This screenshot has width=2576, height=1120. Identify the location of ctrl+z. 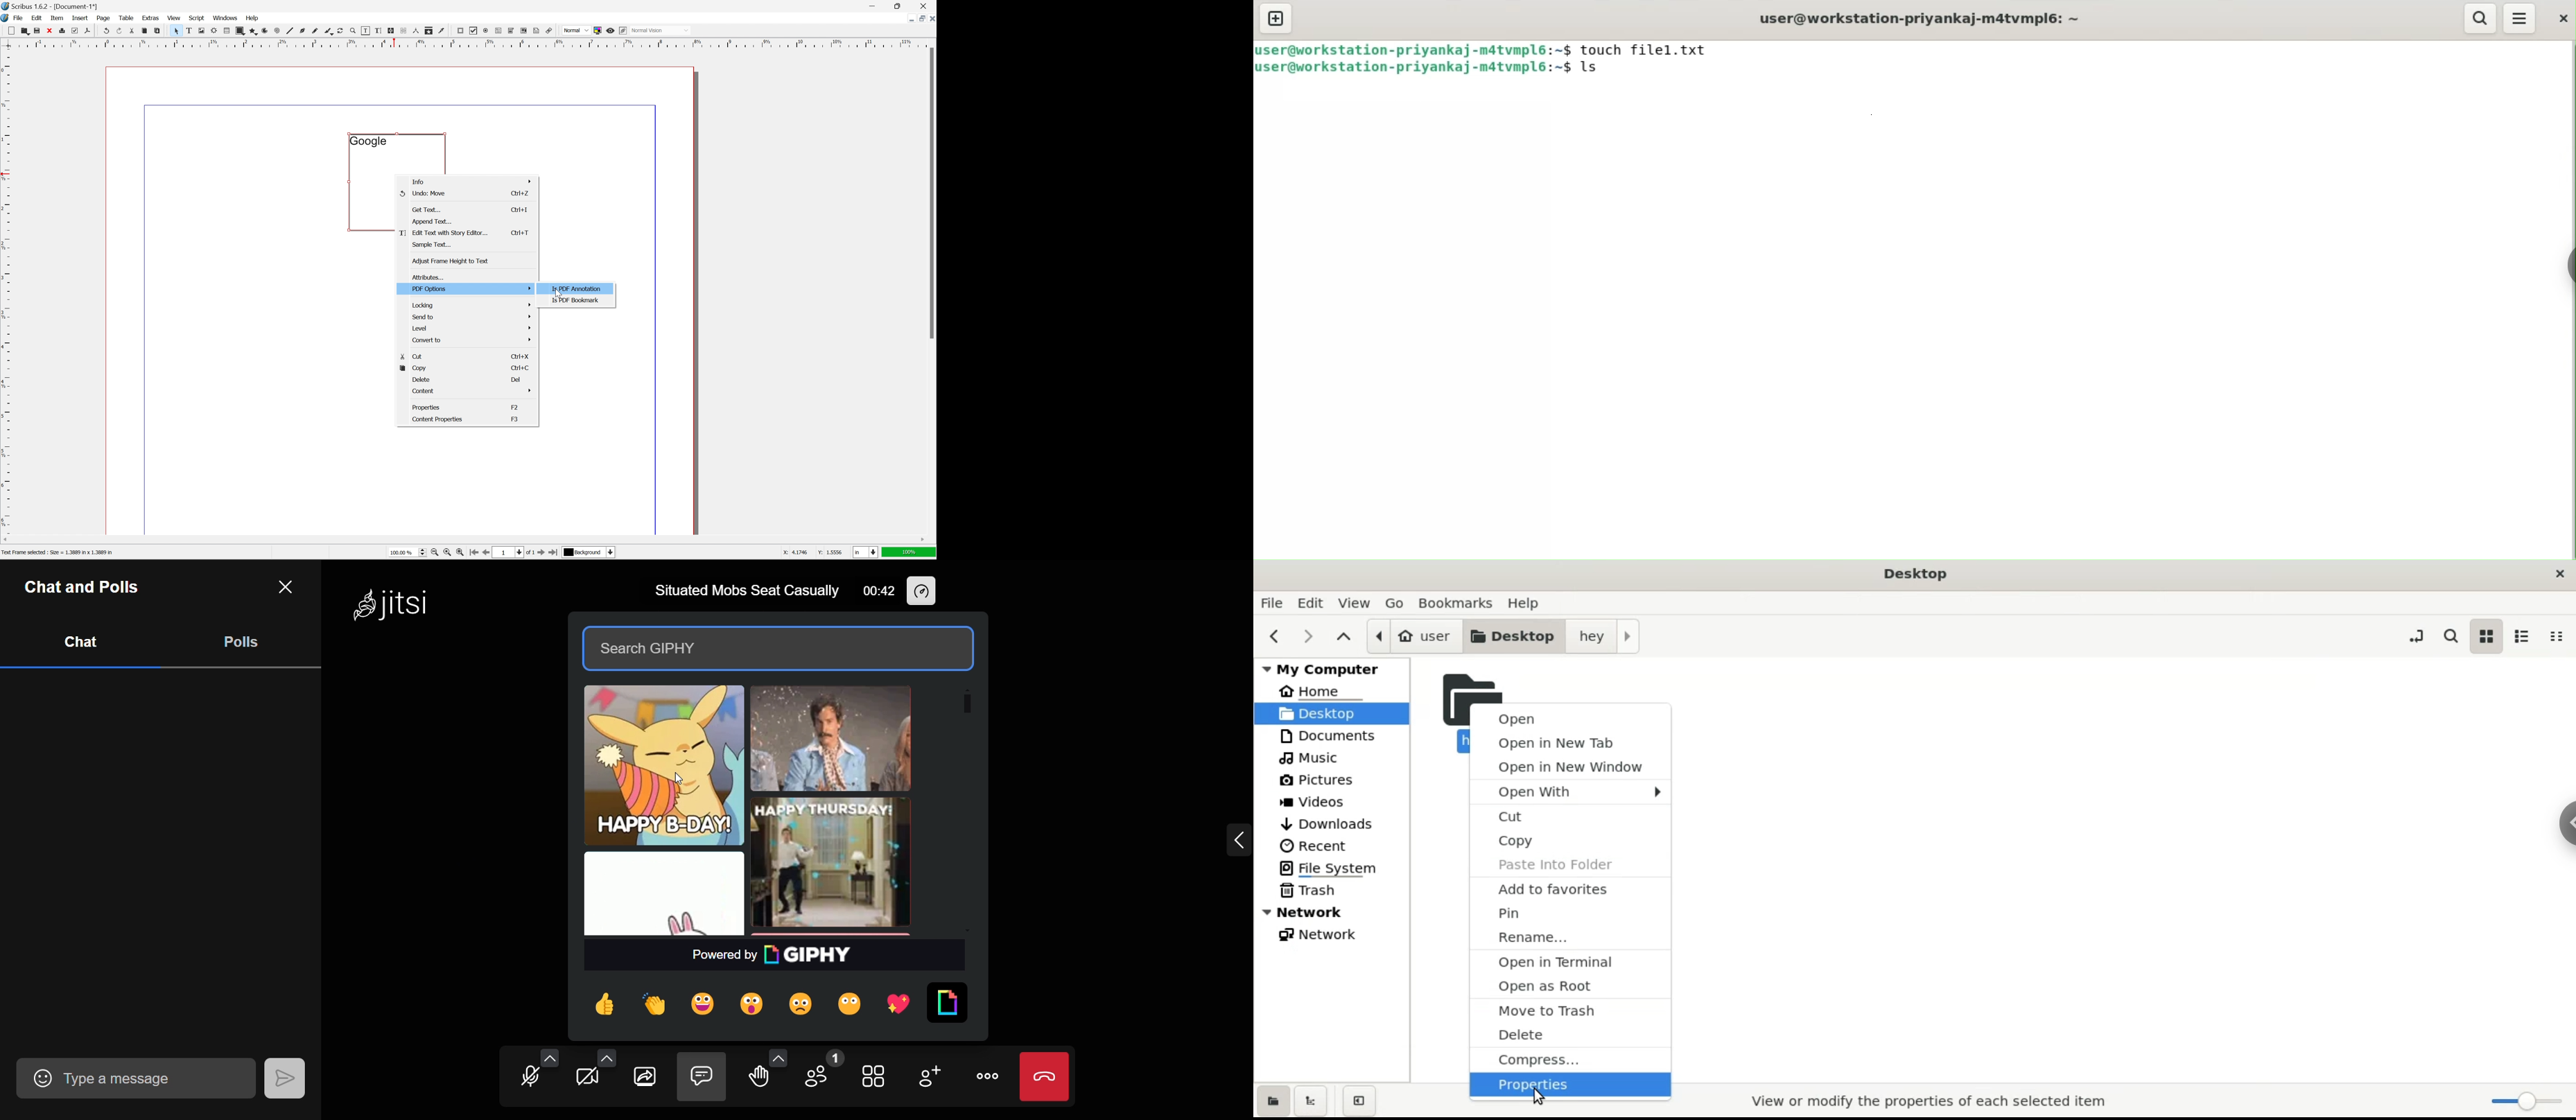
(519, 193).